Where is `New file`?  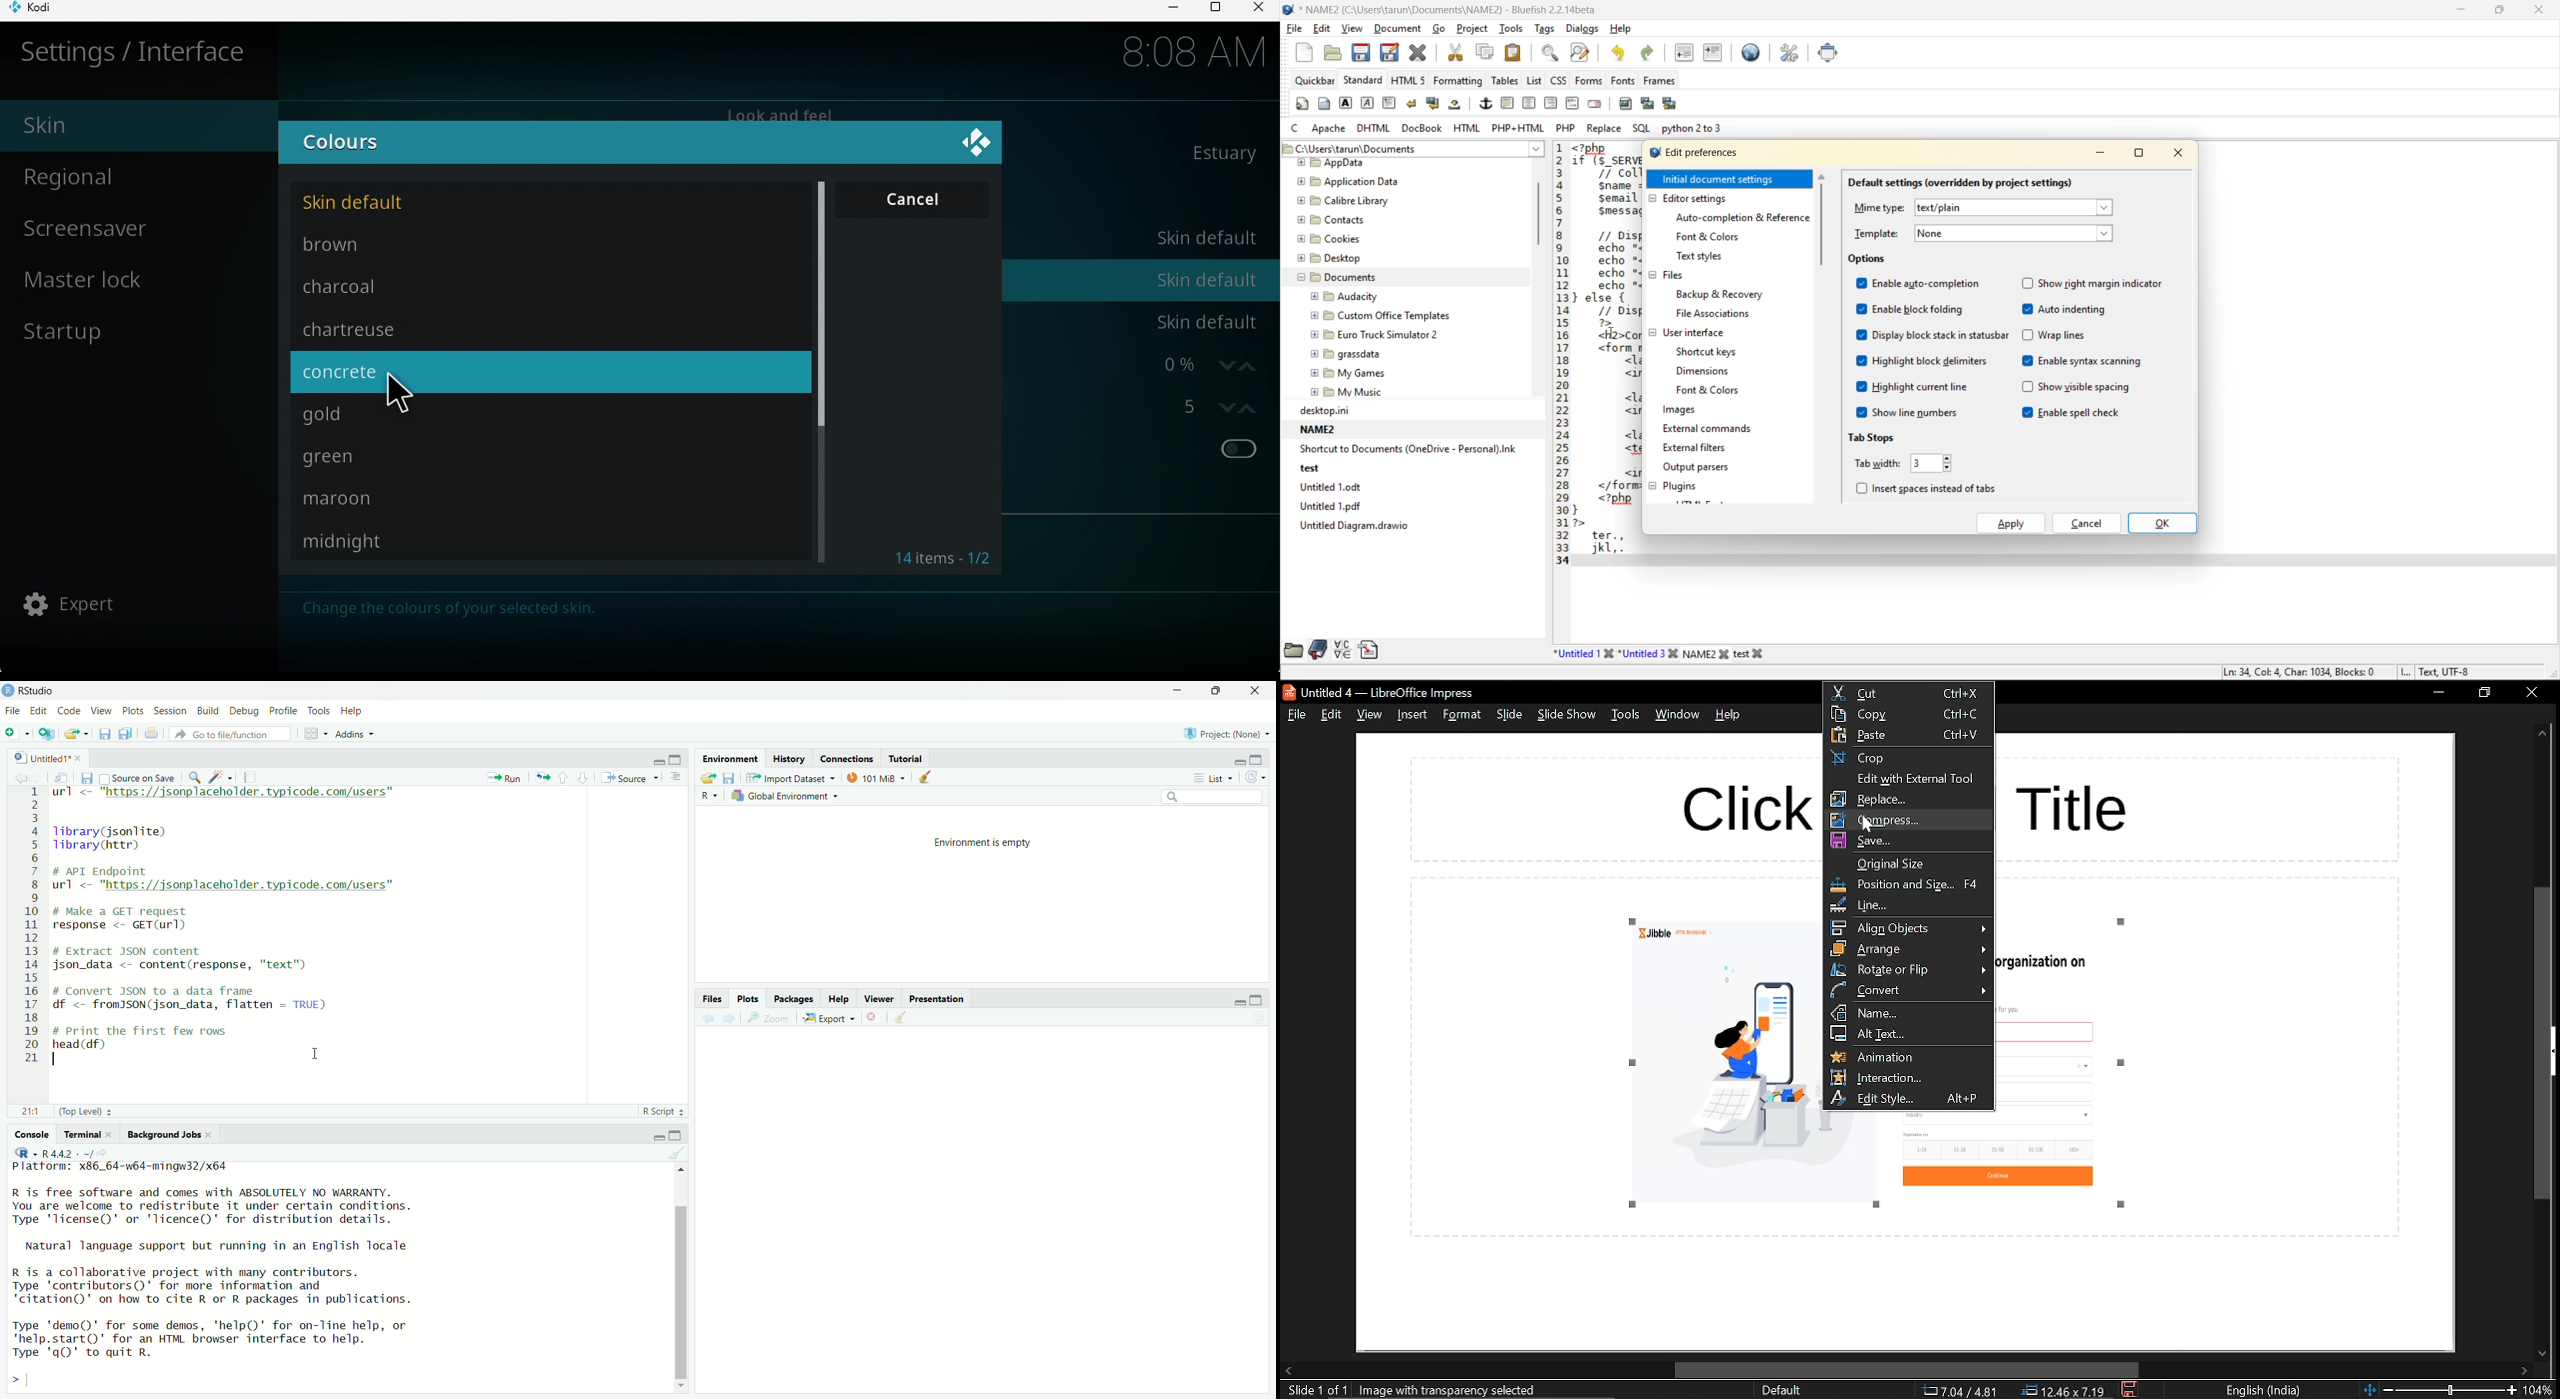 New file is located at coordinates (18, 733).